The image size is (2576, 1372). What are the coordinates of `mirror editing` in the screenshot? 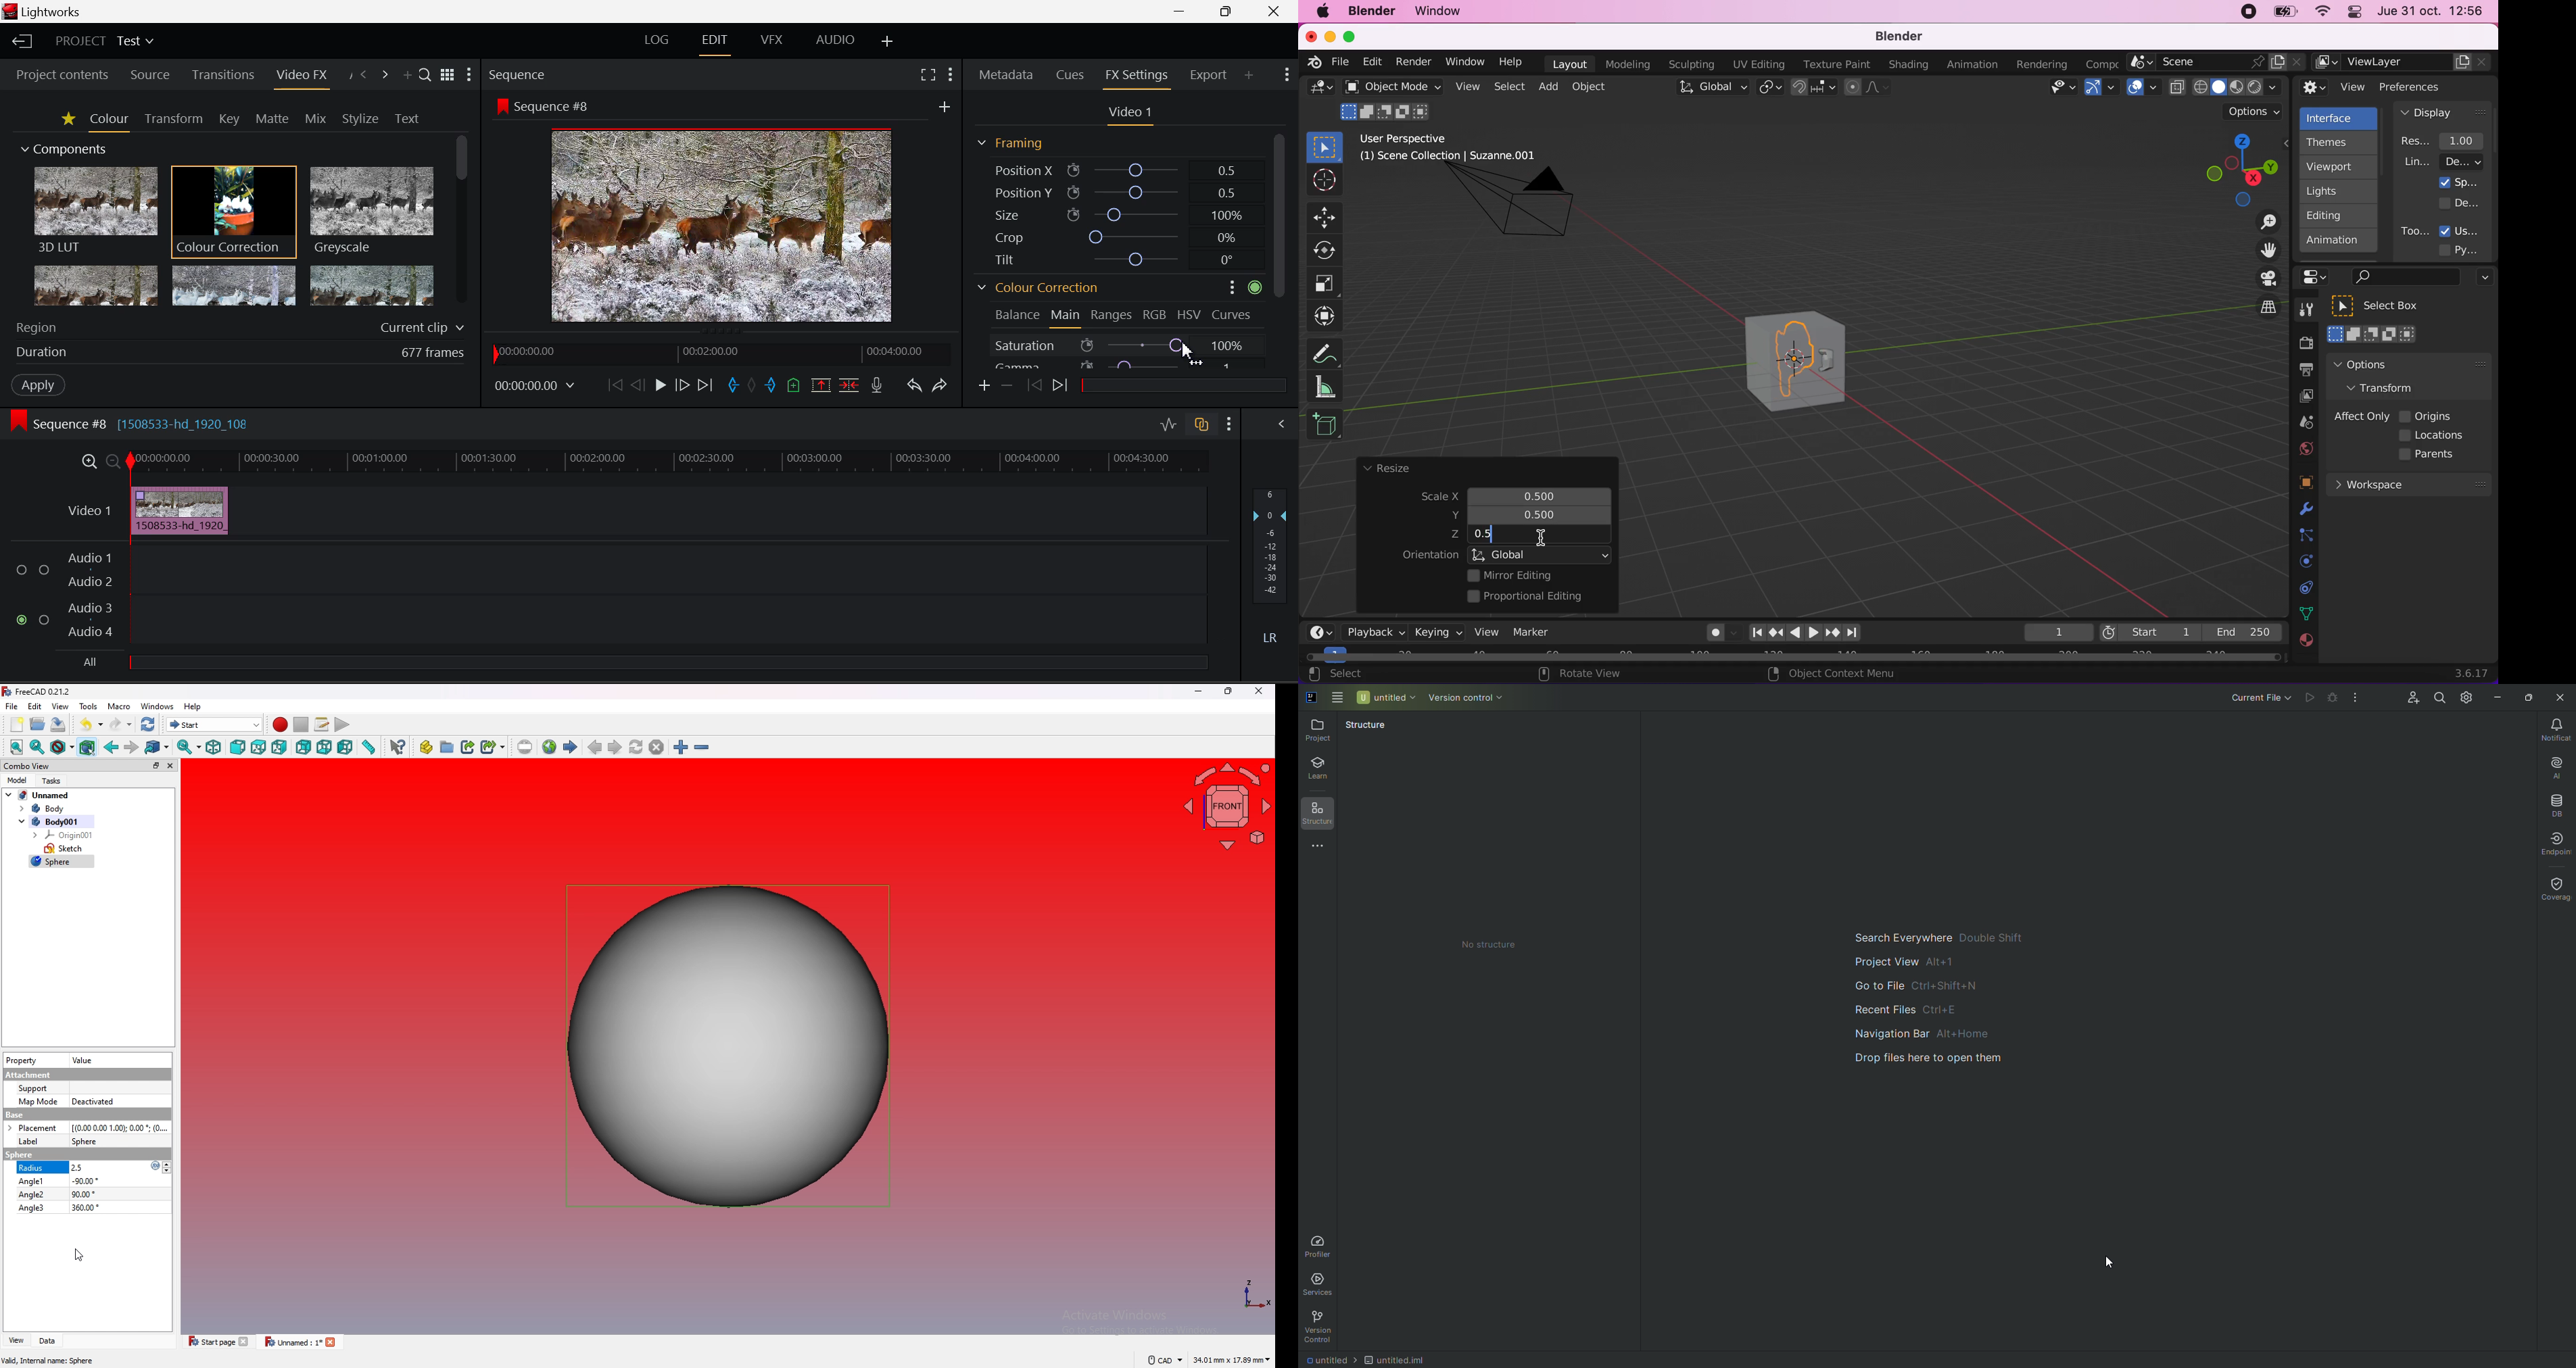 It's located at (1537, 575).